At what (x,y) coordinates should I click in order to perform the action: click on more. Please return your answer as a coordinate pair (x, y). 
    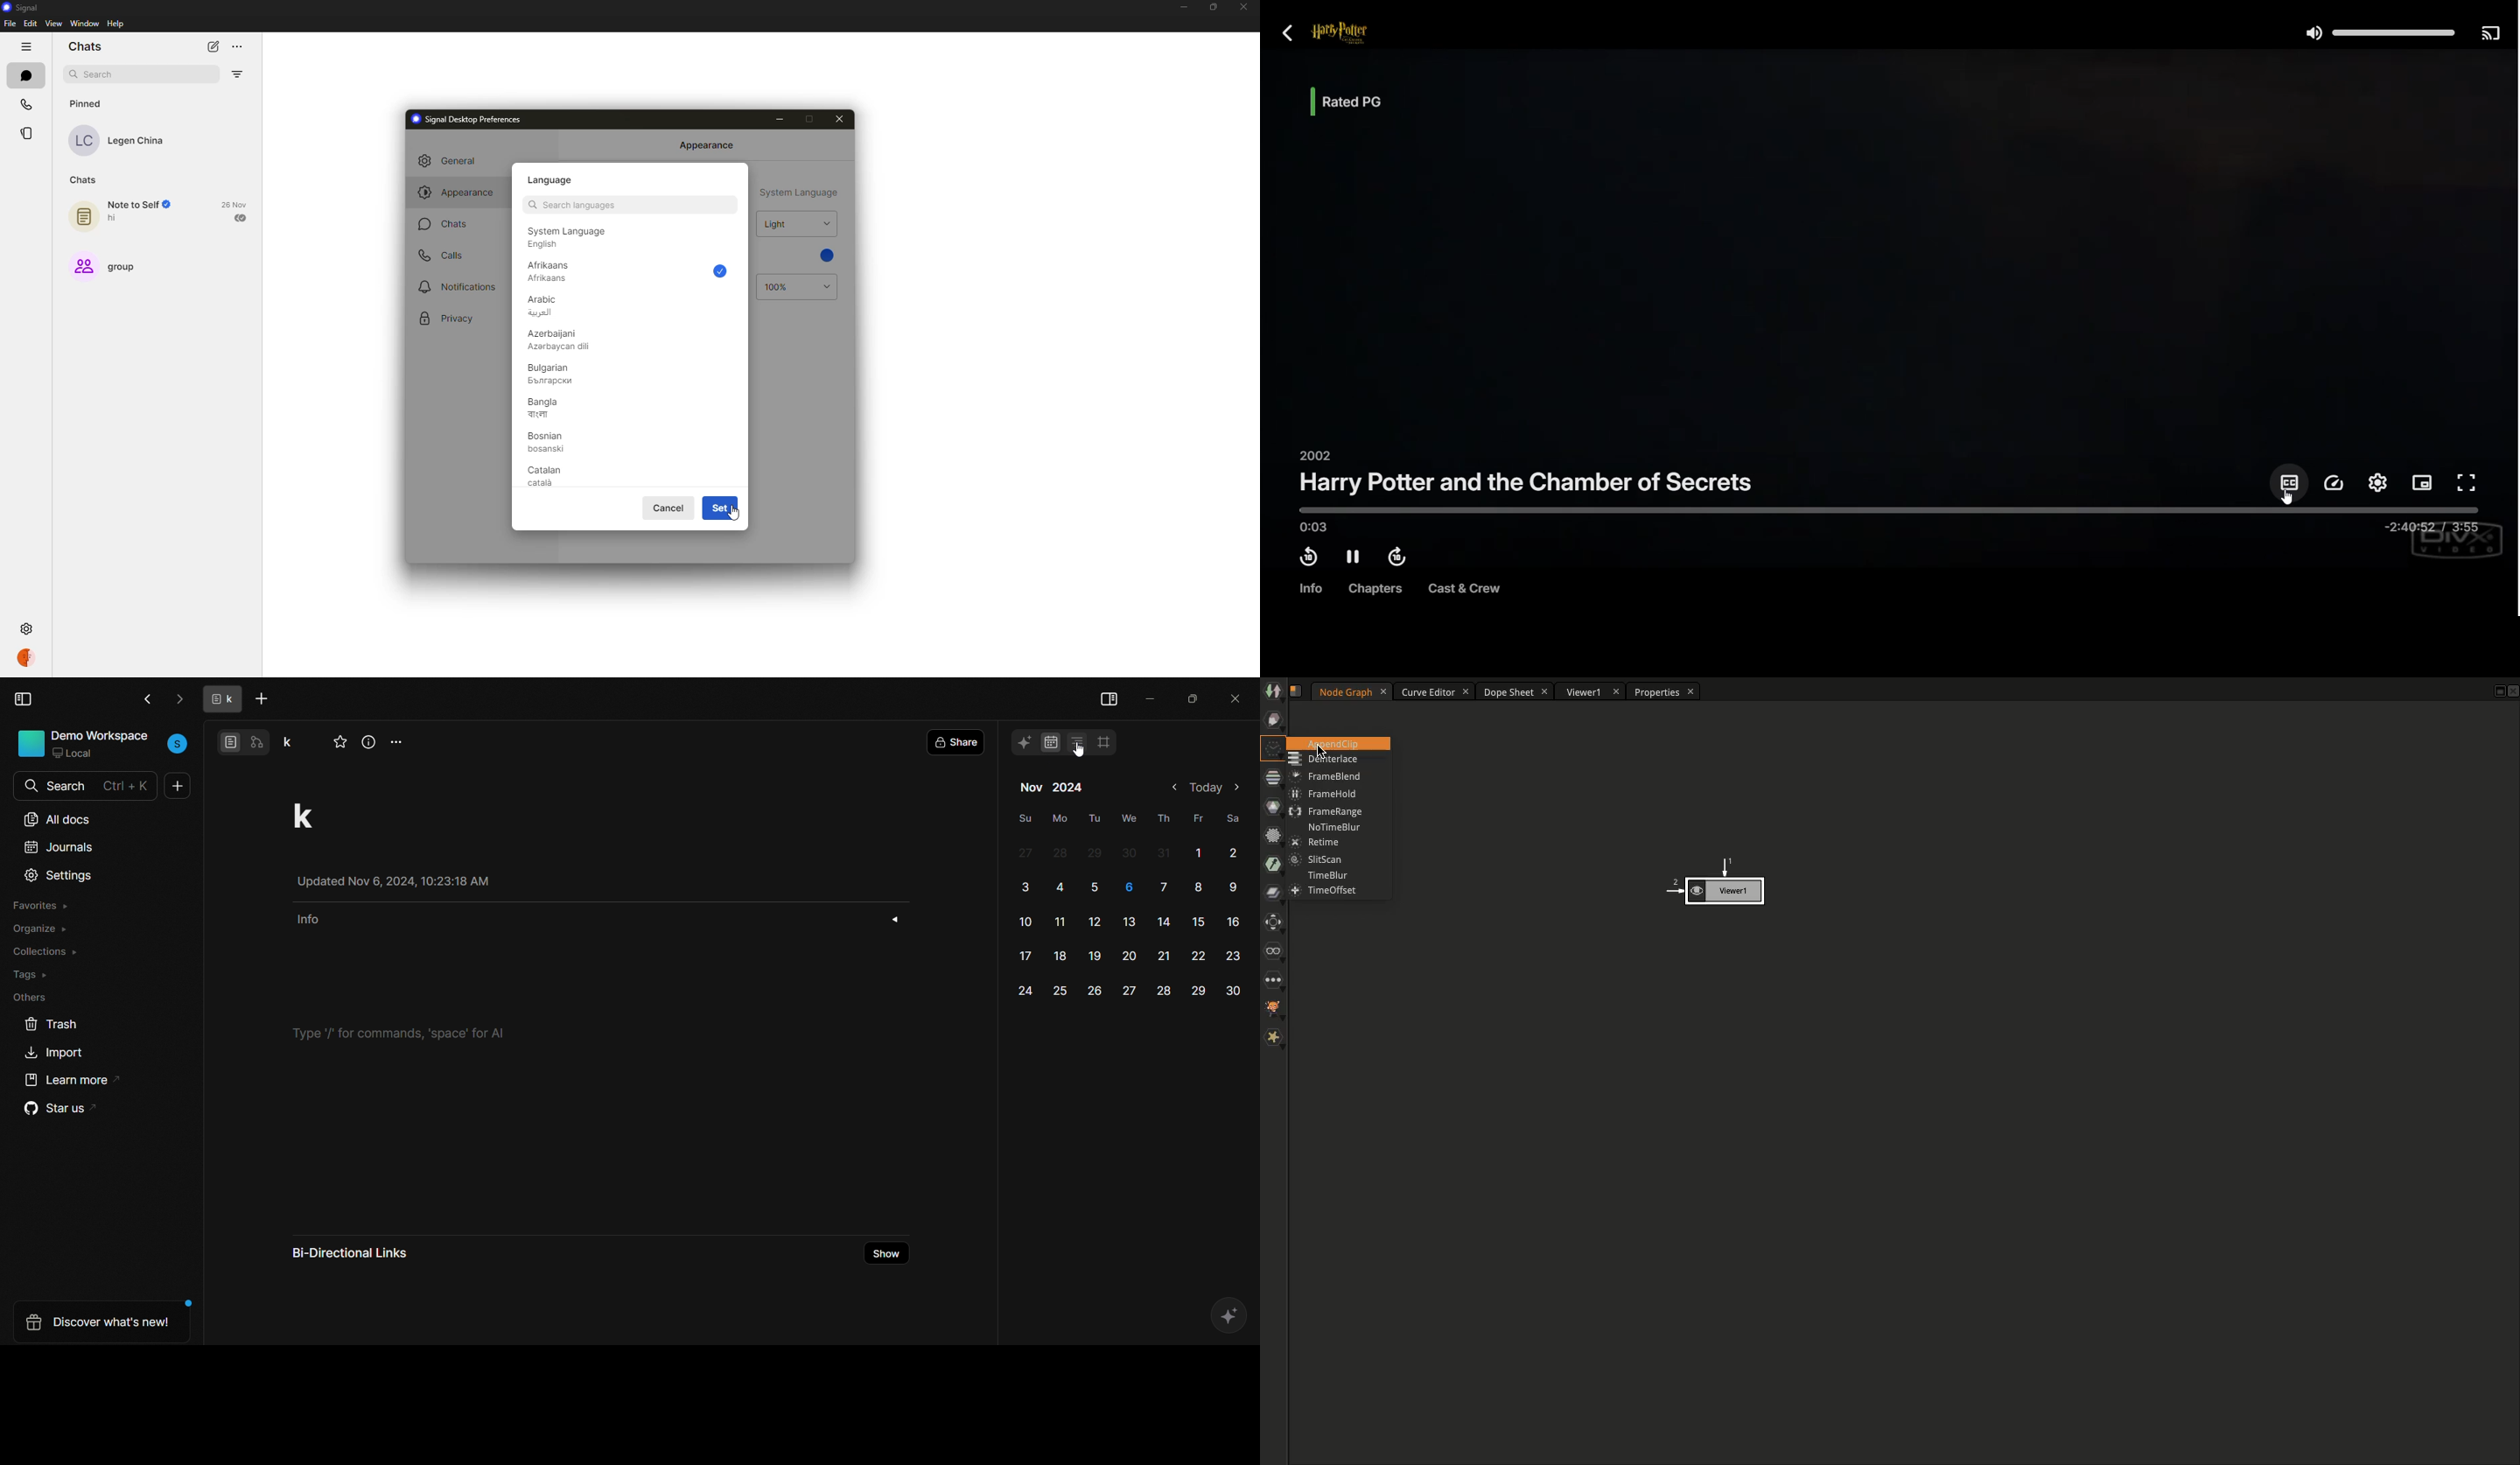
    Looking at the image, I should click on (399, 740).